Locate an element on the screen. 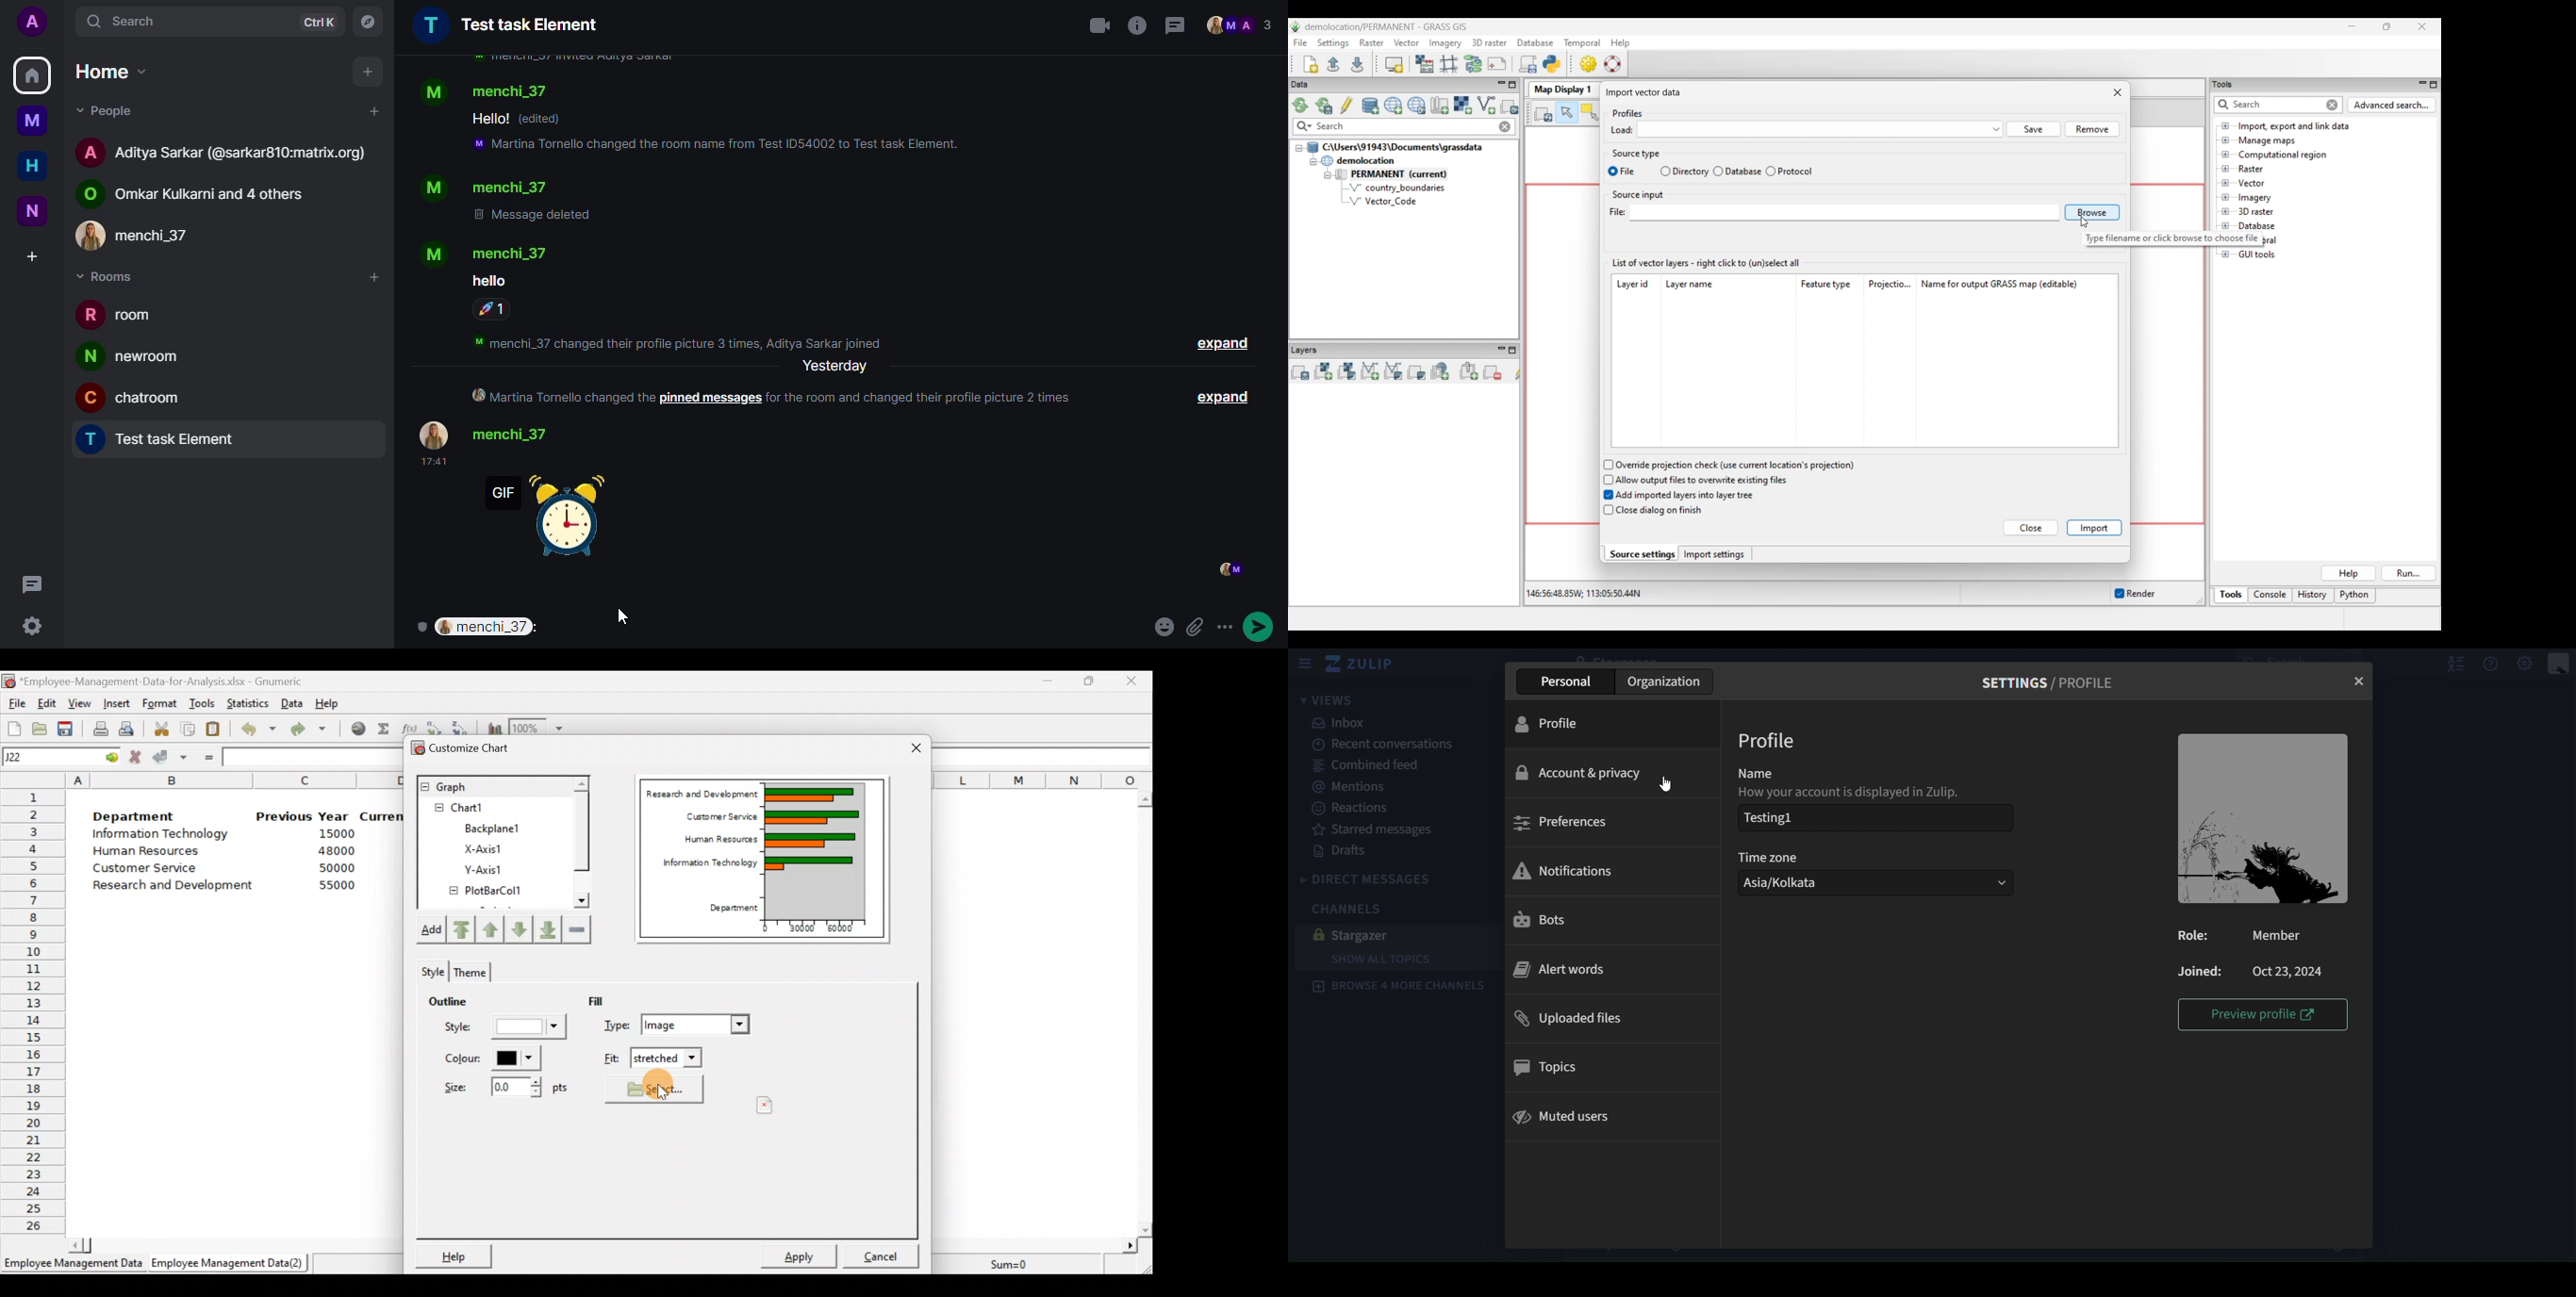 This screenshot has height=1316, width=2576. add is located at coordinates (369, 72).